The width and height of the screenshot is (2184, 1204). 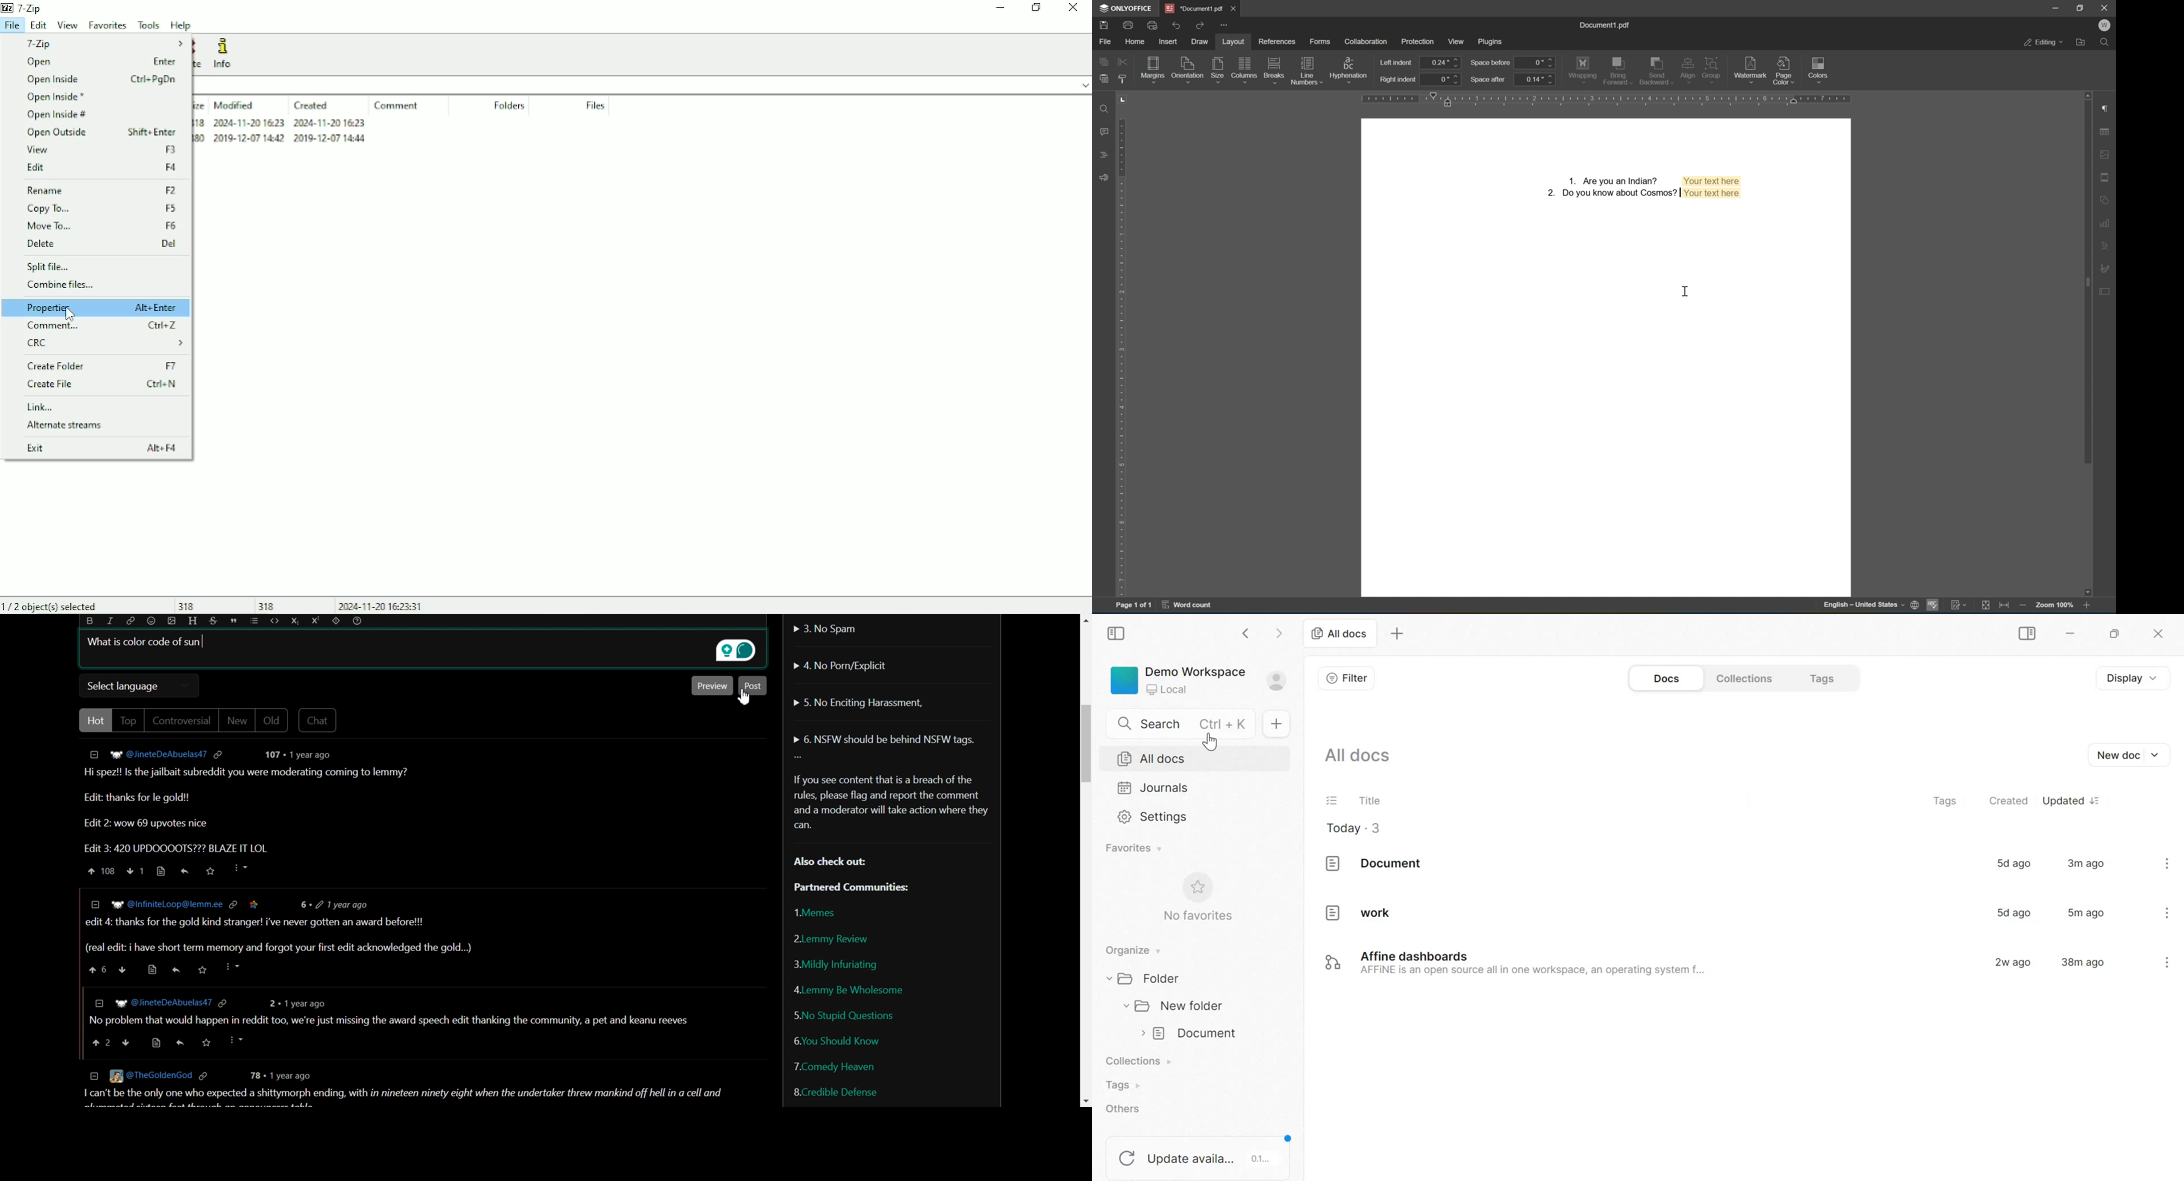 I want to click on Post, so click(x=411, y=924).